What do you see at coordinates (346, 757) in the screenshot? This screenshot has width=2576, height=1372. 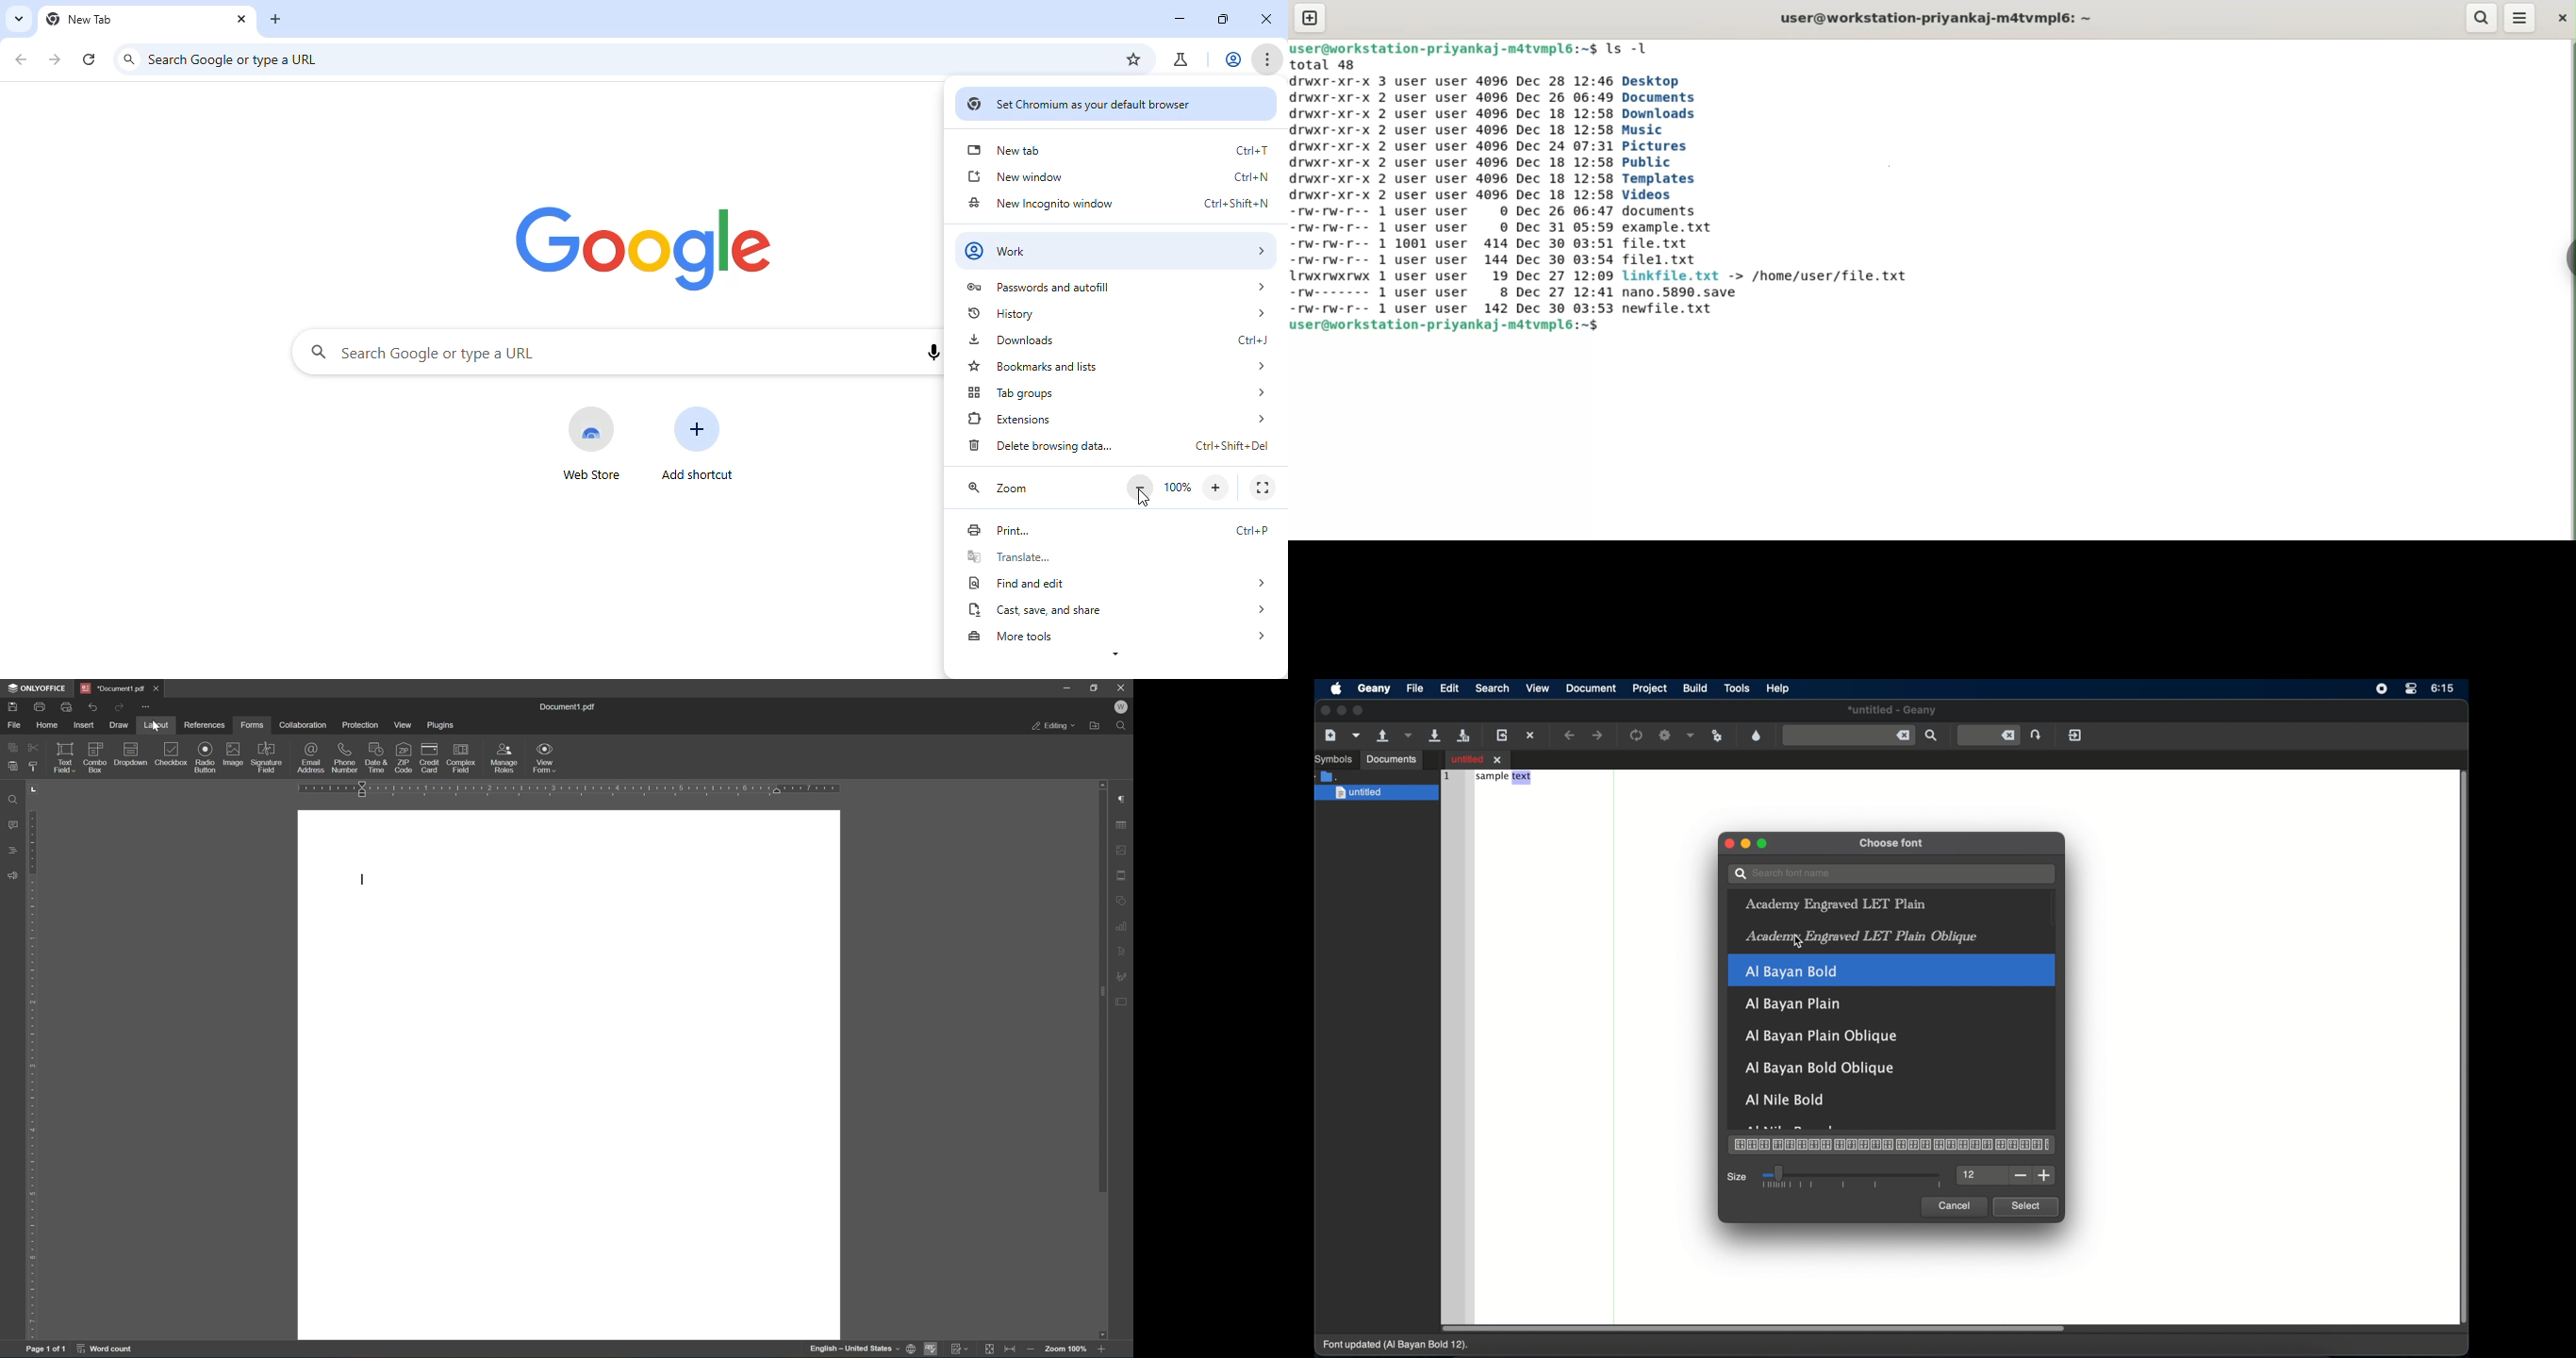 I see `phone number` at bounding box center [346, 757].